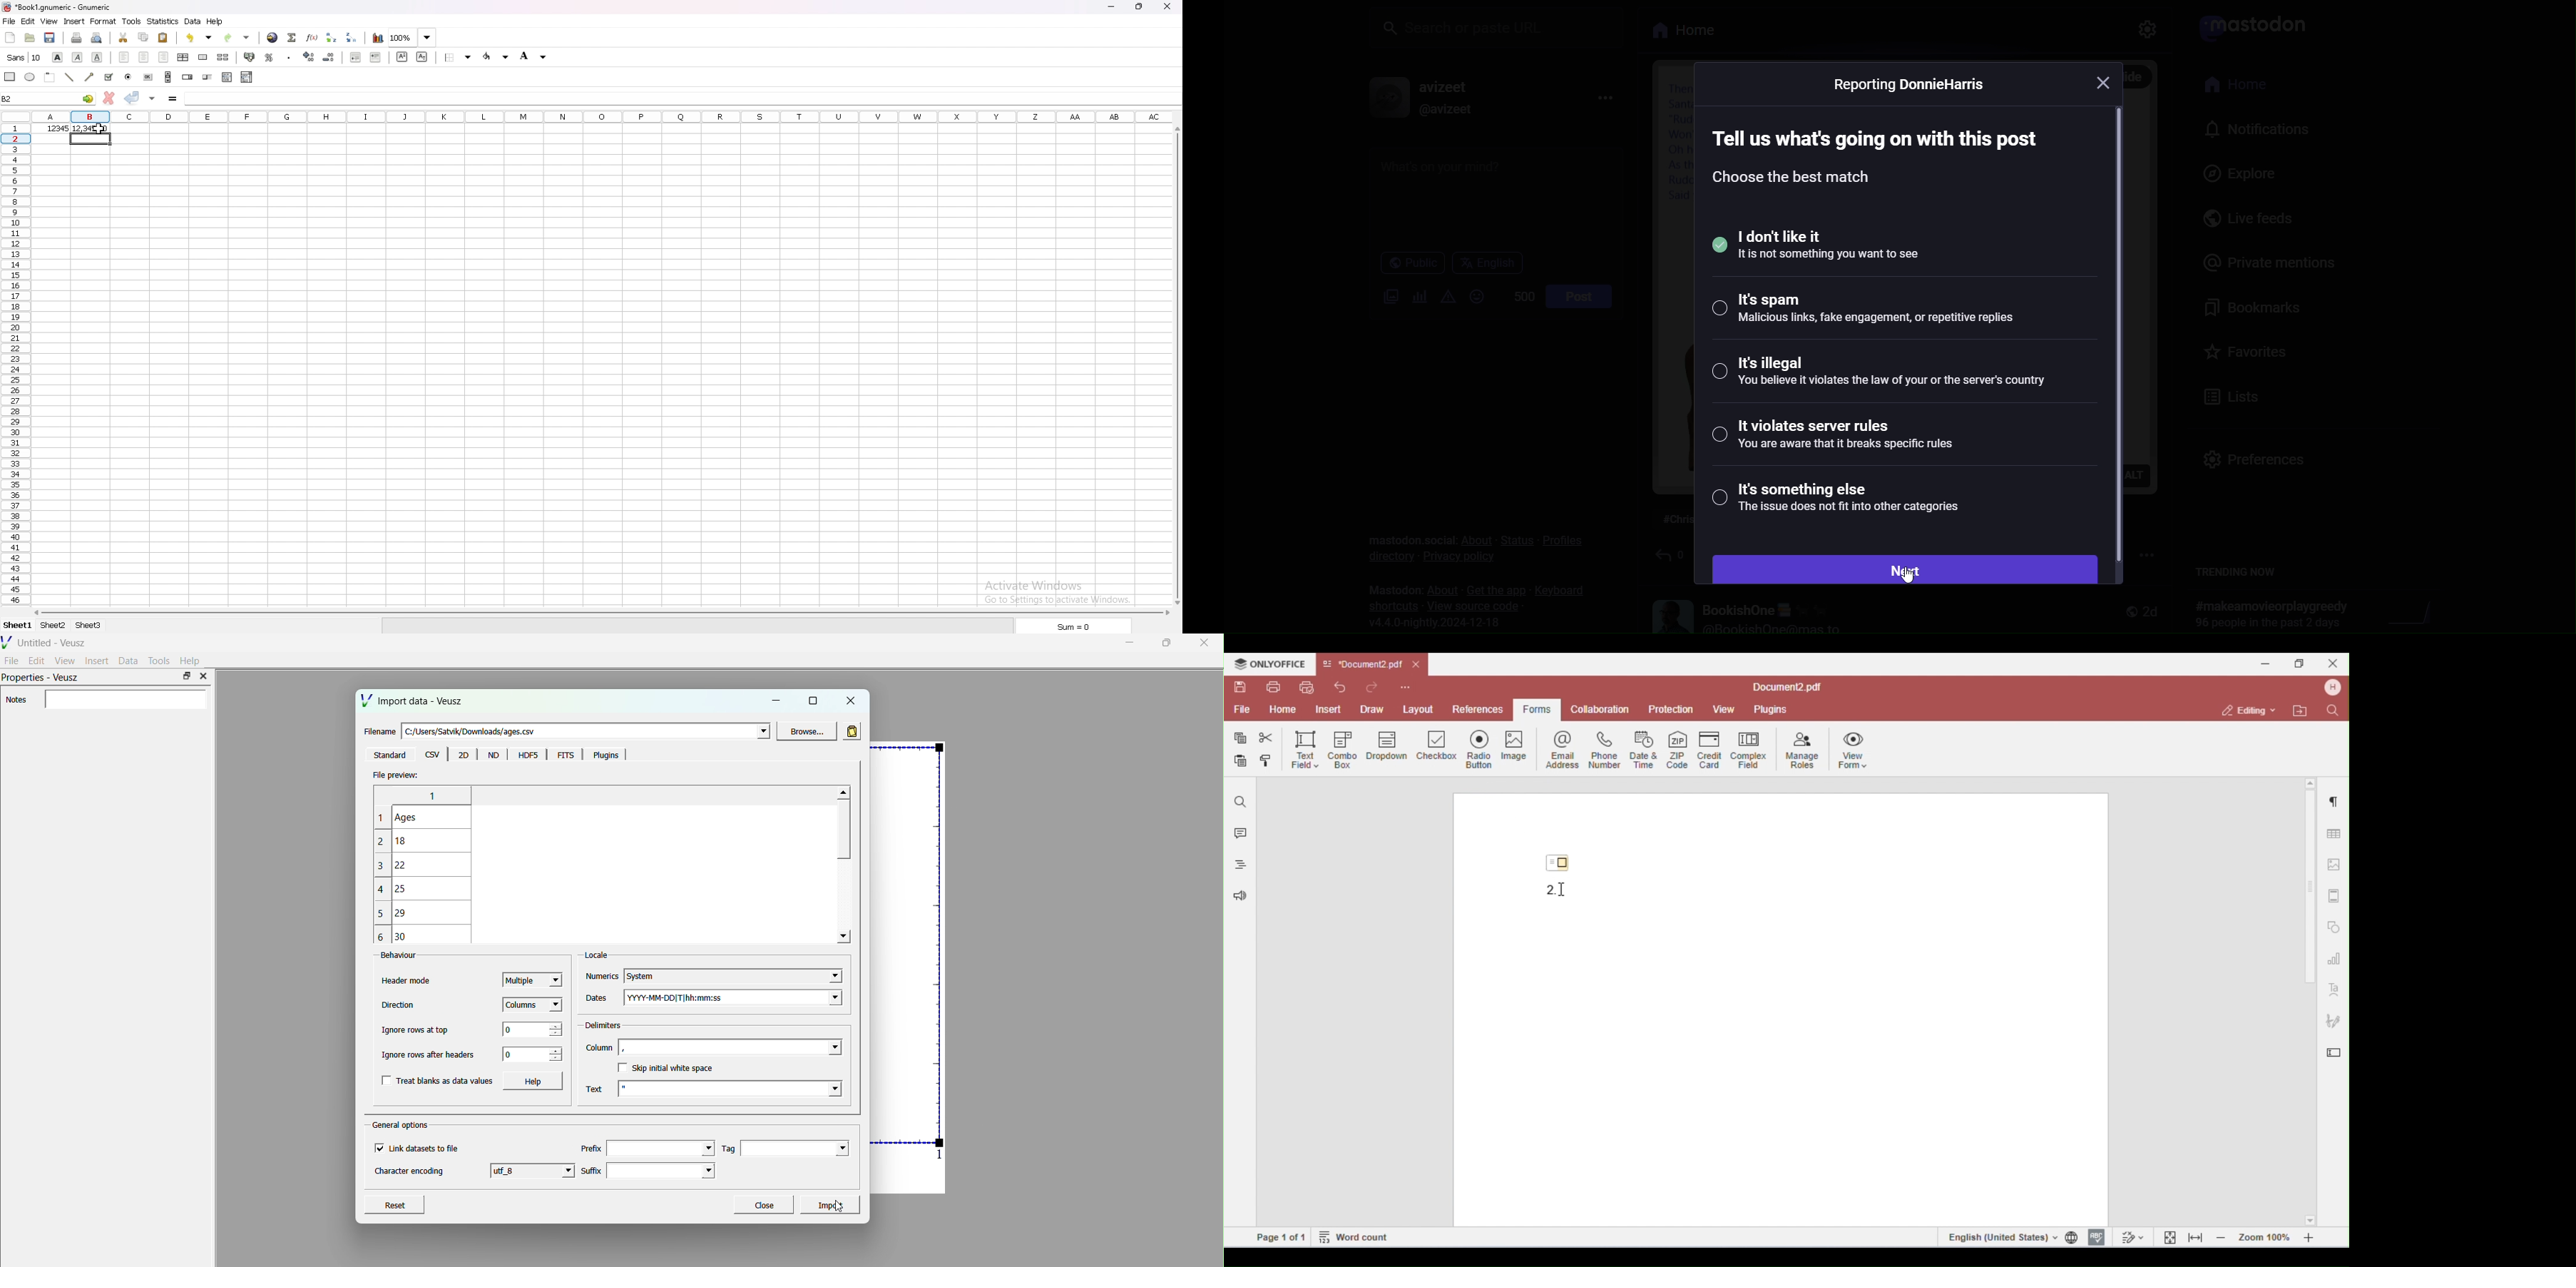 Image resolution: width=2576 pixels, height=1288 pixels. Describe the element at coordinates (9, 22) in the screenshot. I see `file` at that location.